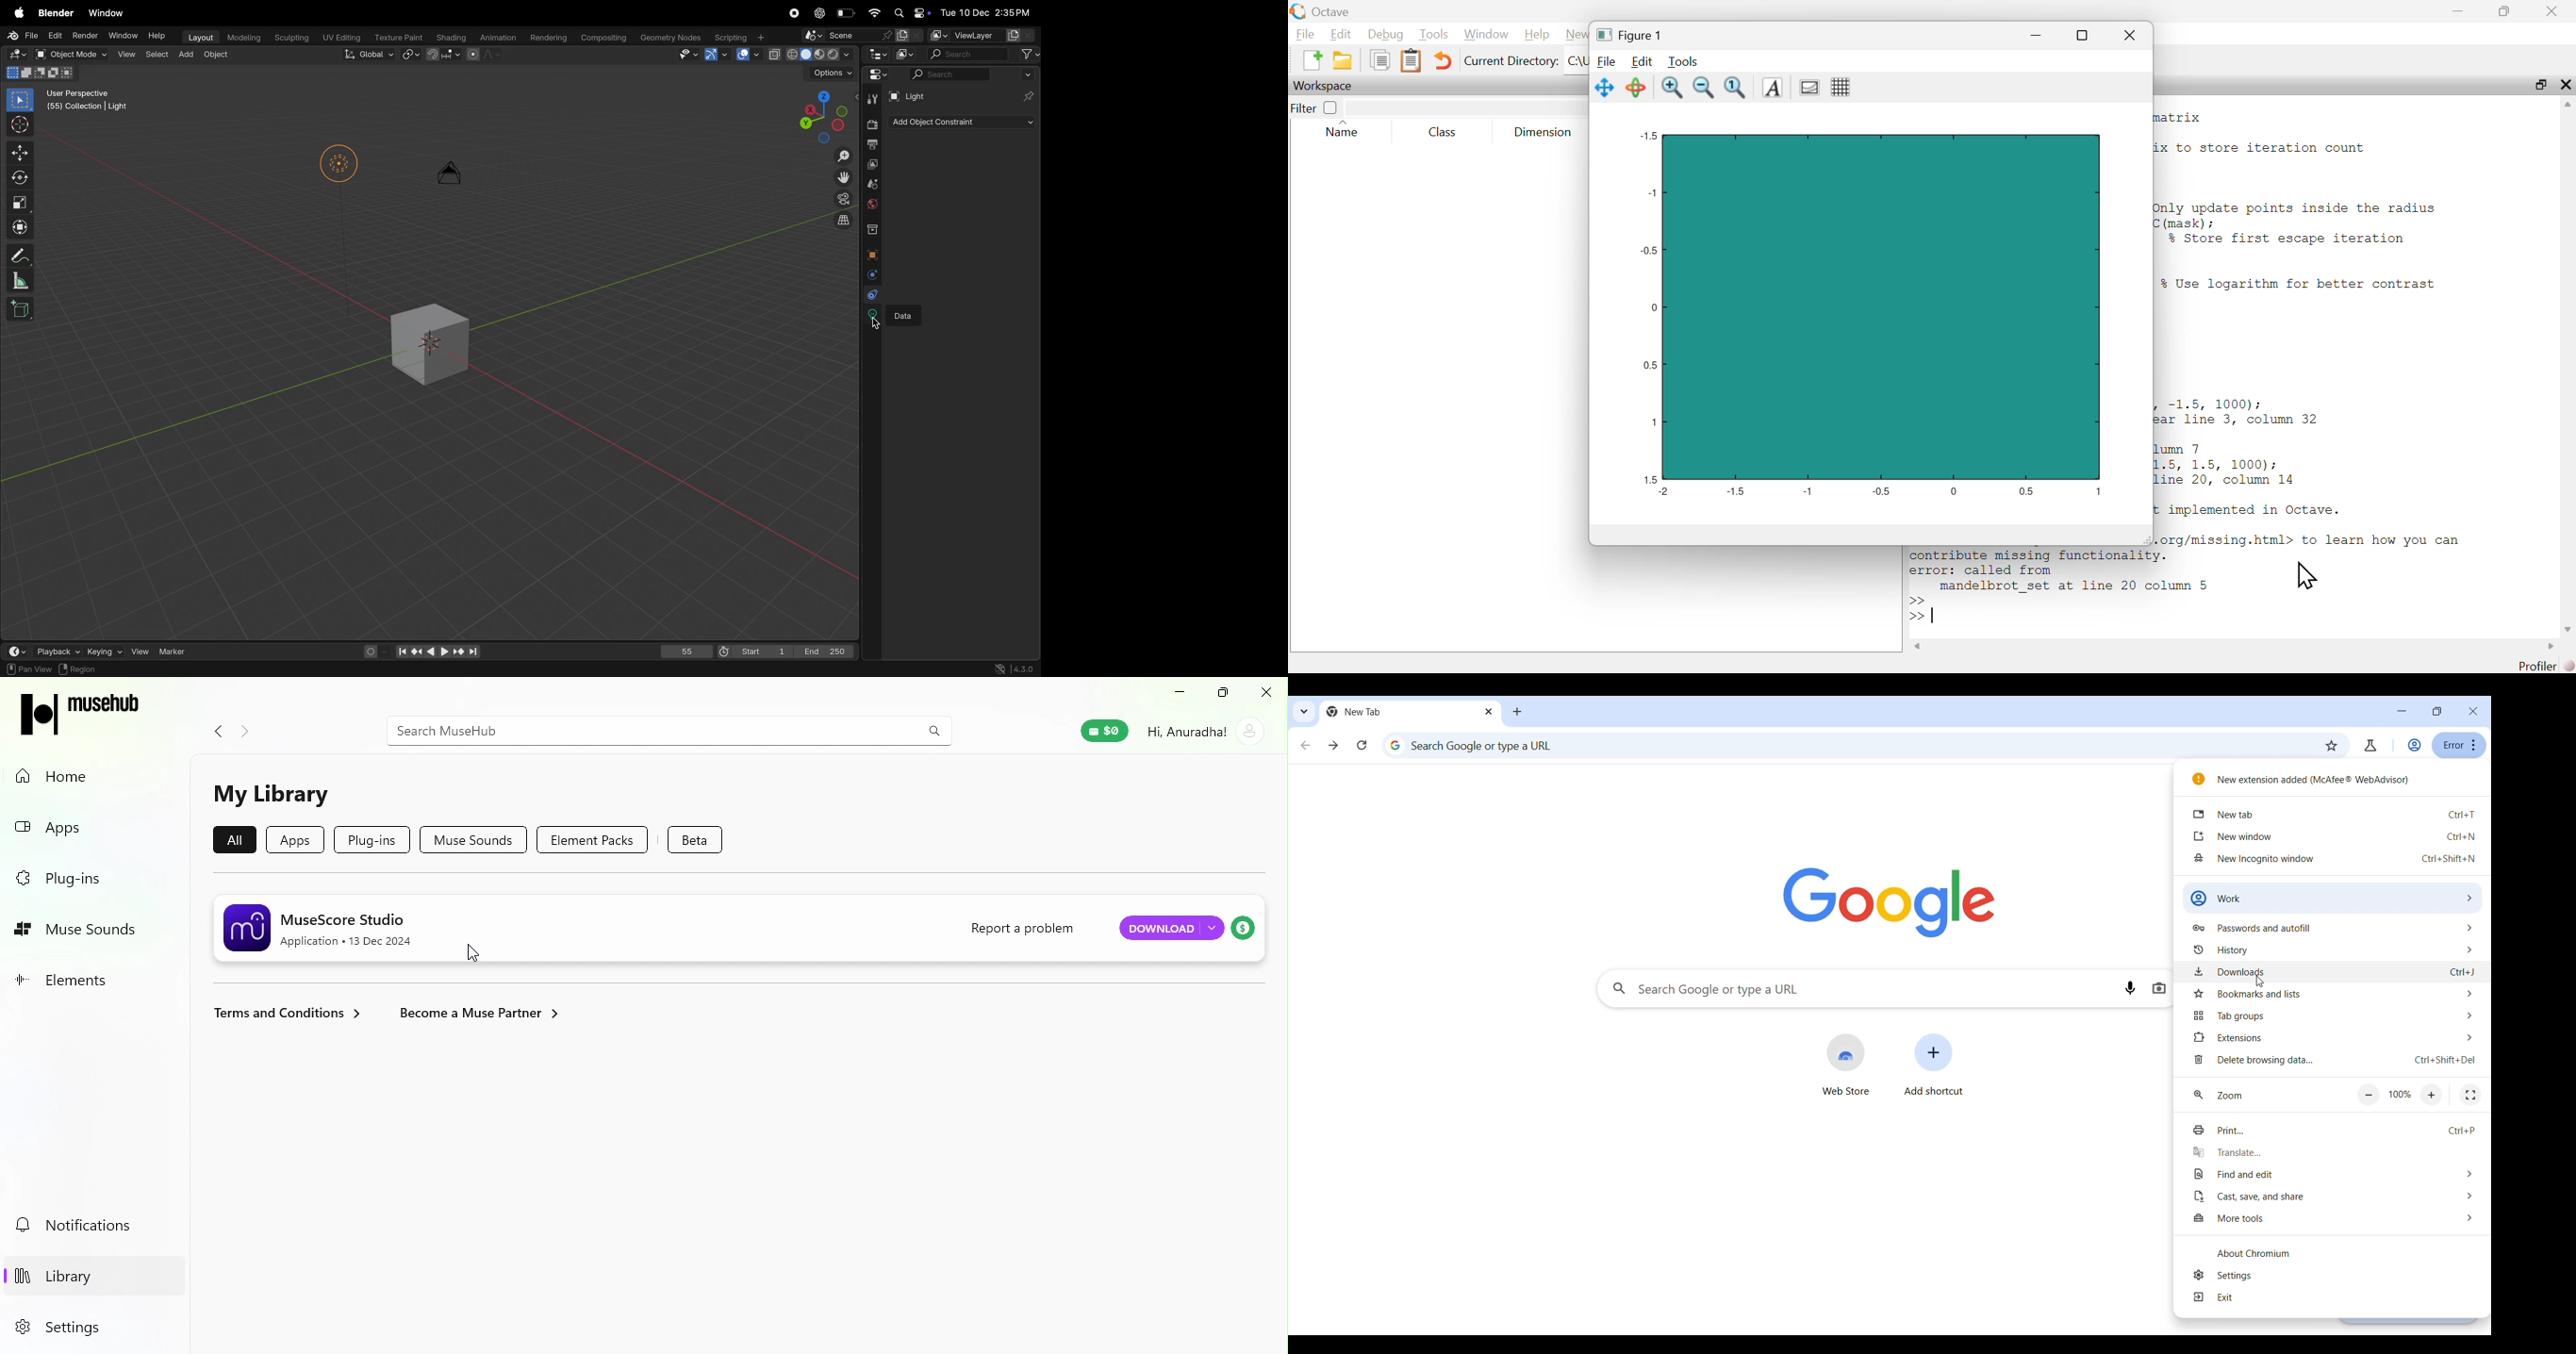  Describe the element at coordinates (479, 1011) in the screenshot. I see `Become a member` at that location.